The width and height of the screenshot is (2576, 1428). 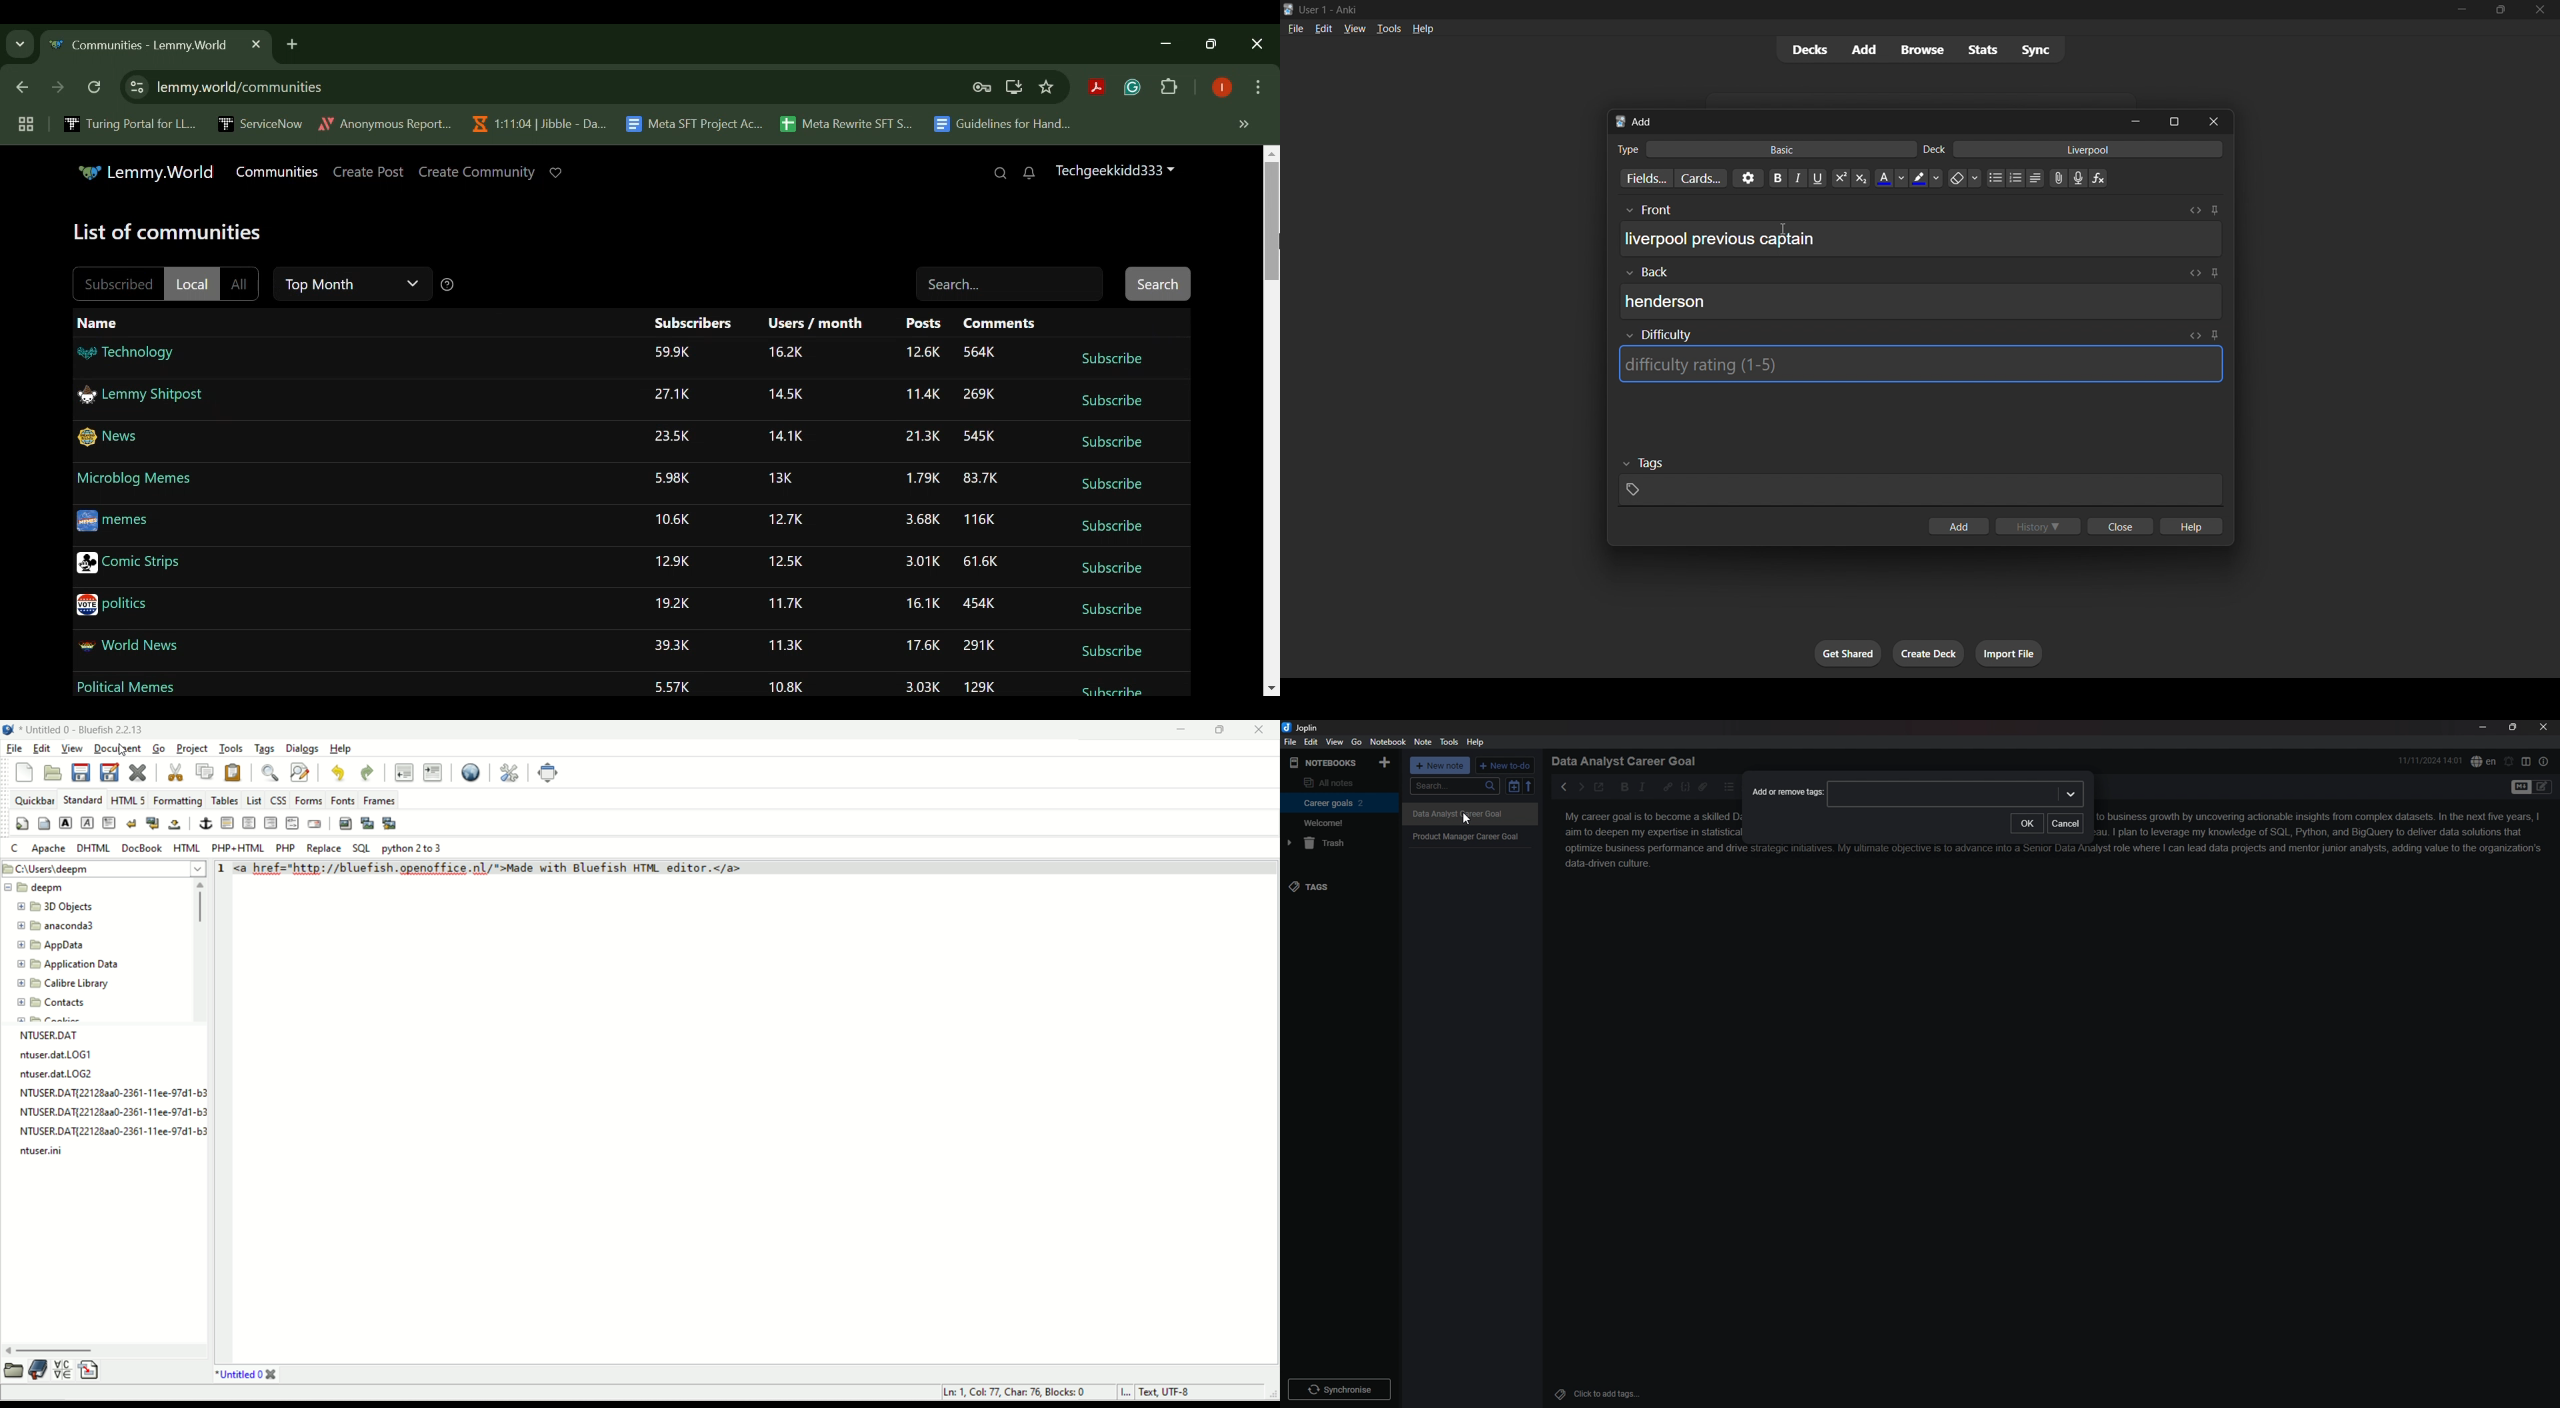 I want to click on DHTML, so click(x=93, y=847).